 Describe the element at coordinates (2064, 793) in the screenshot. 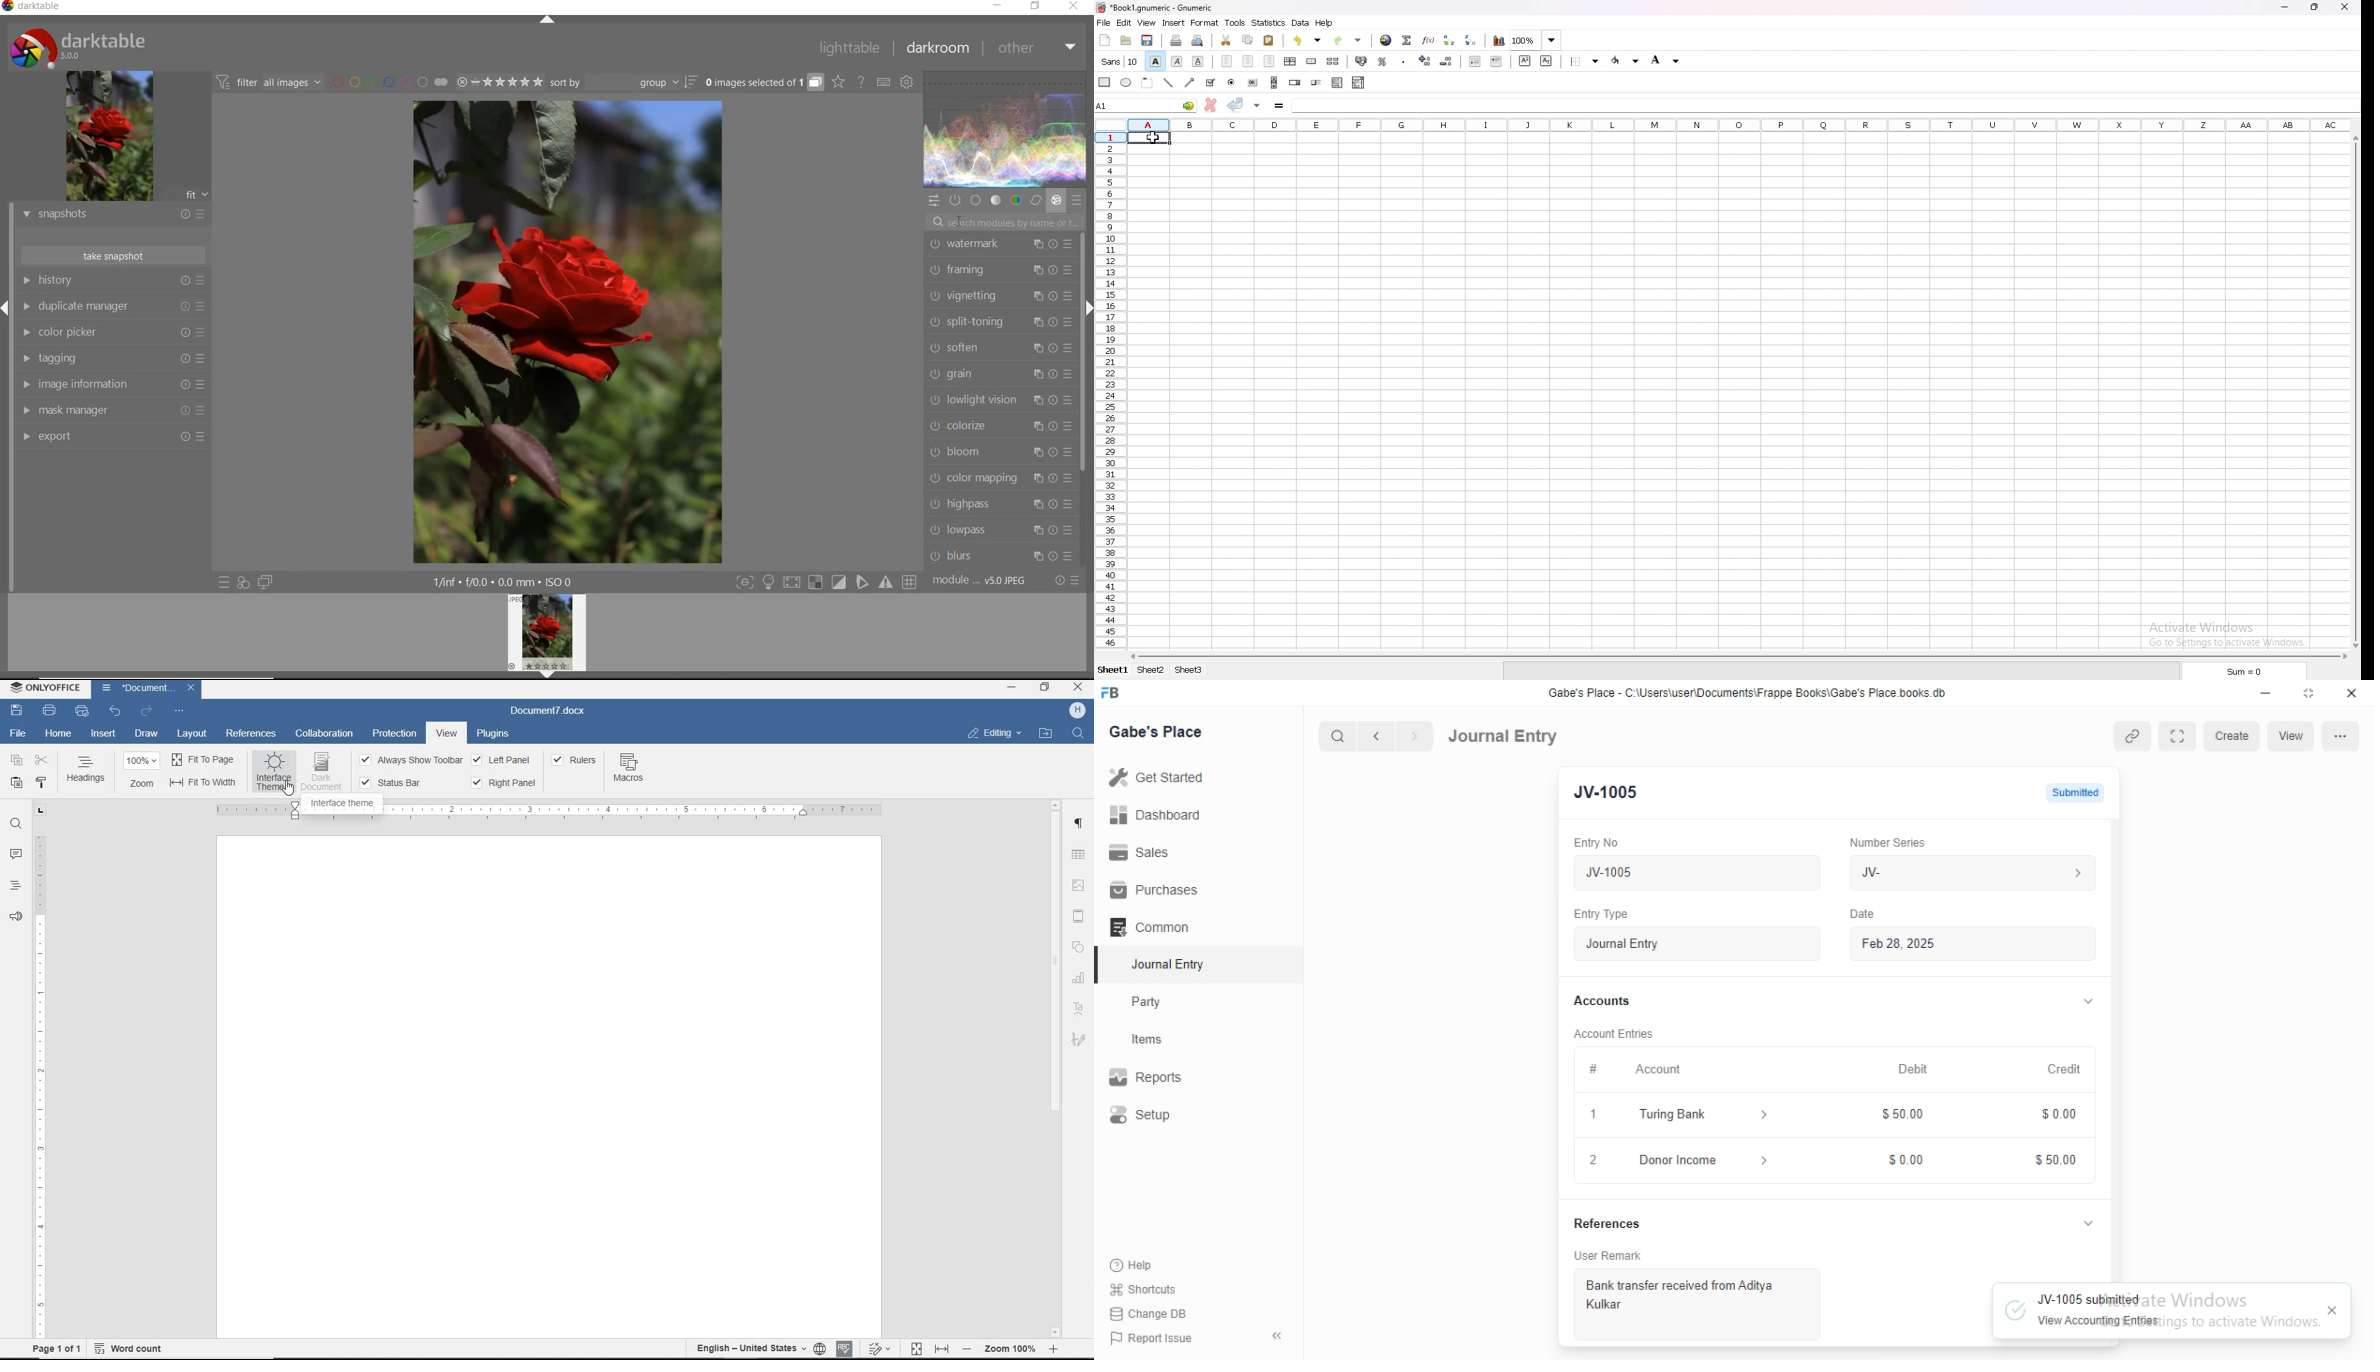

I see `not submitted` at that location.